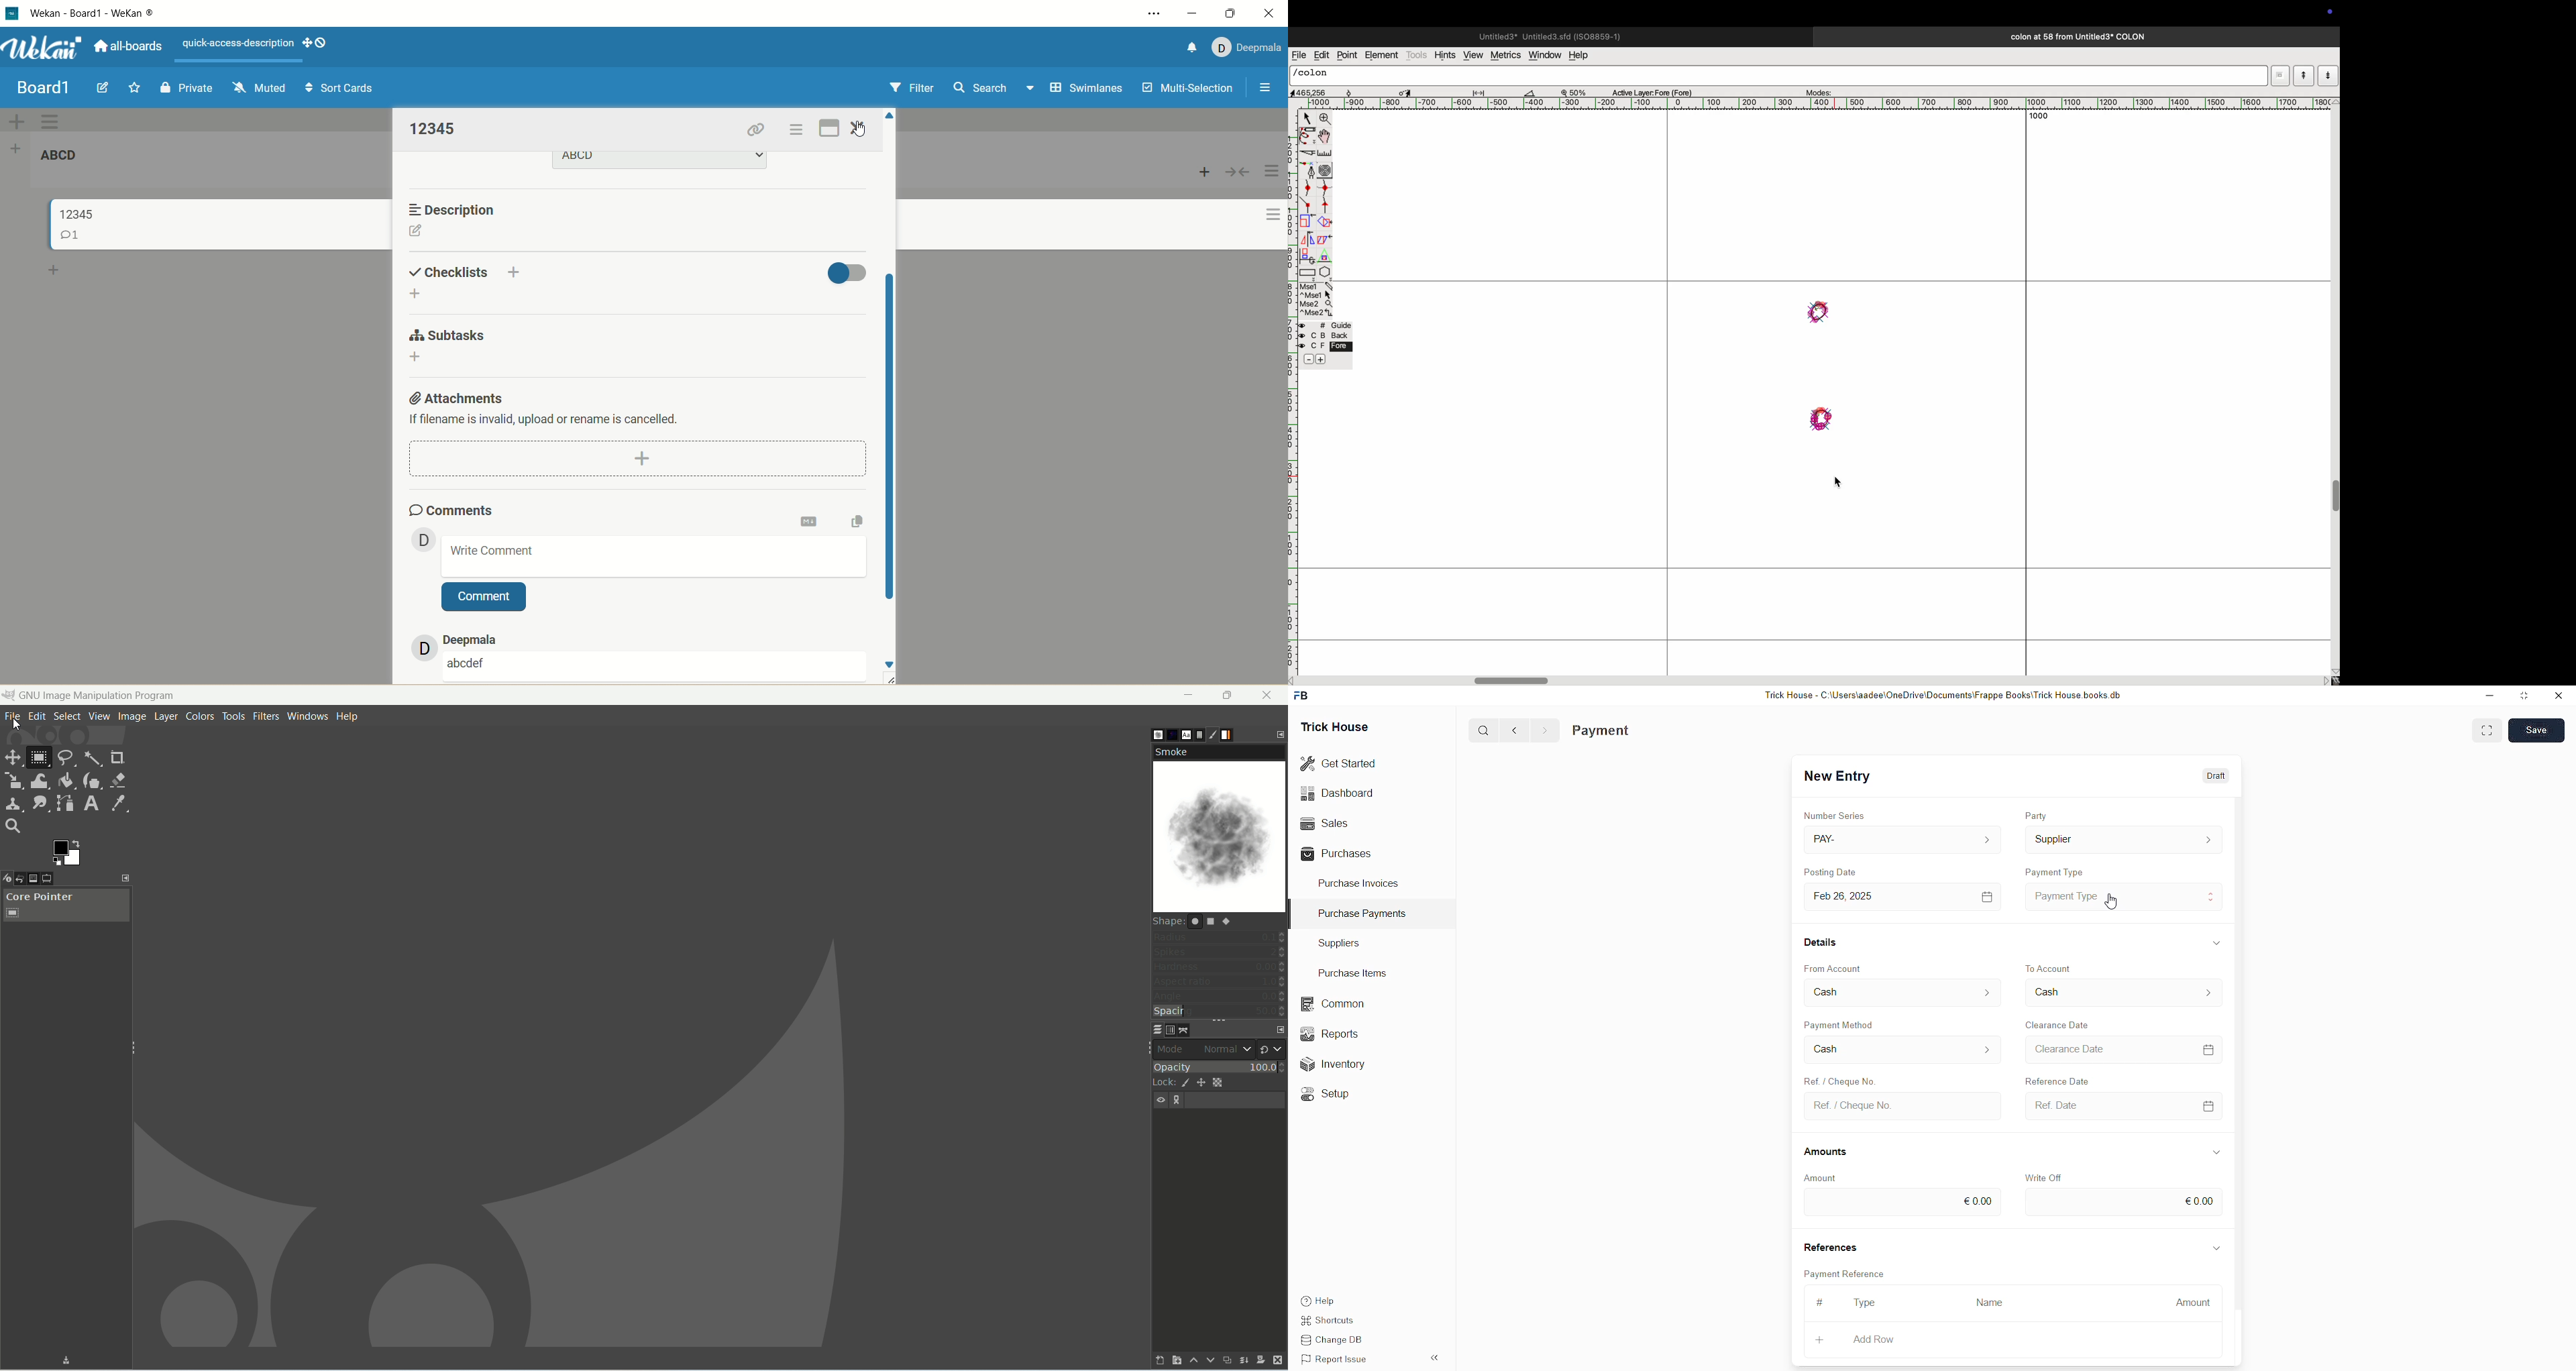 This screenshot has width=2576, height=1372. What do you see at coordinates (1324, 222) in the screenshot?
I see `extract` at bounding box center [1324, 222].